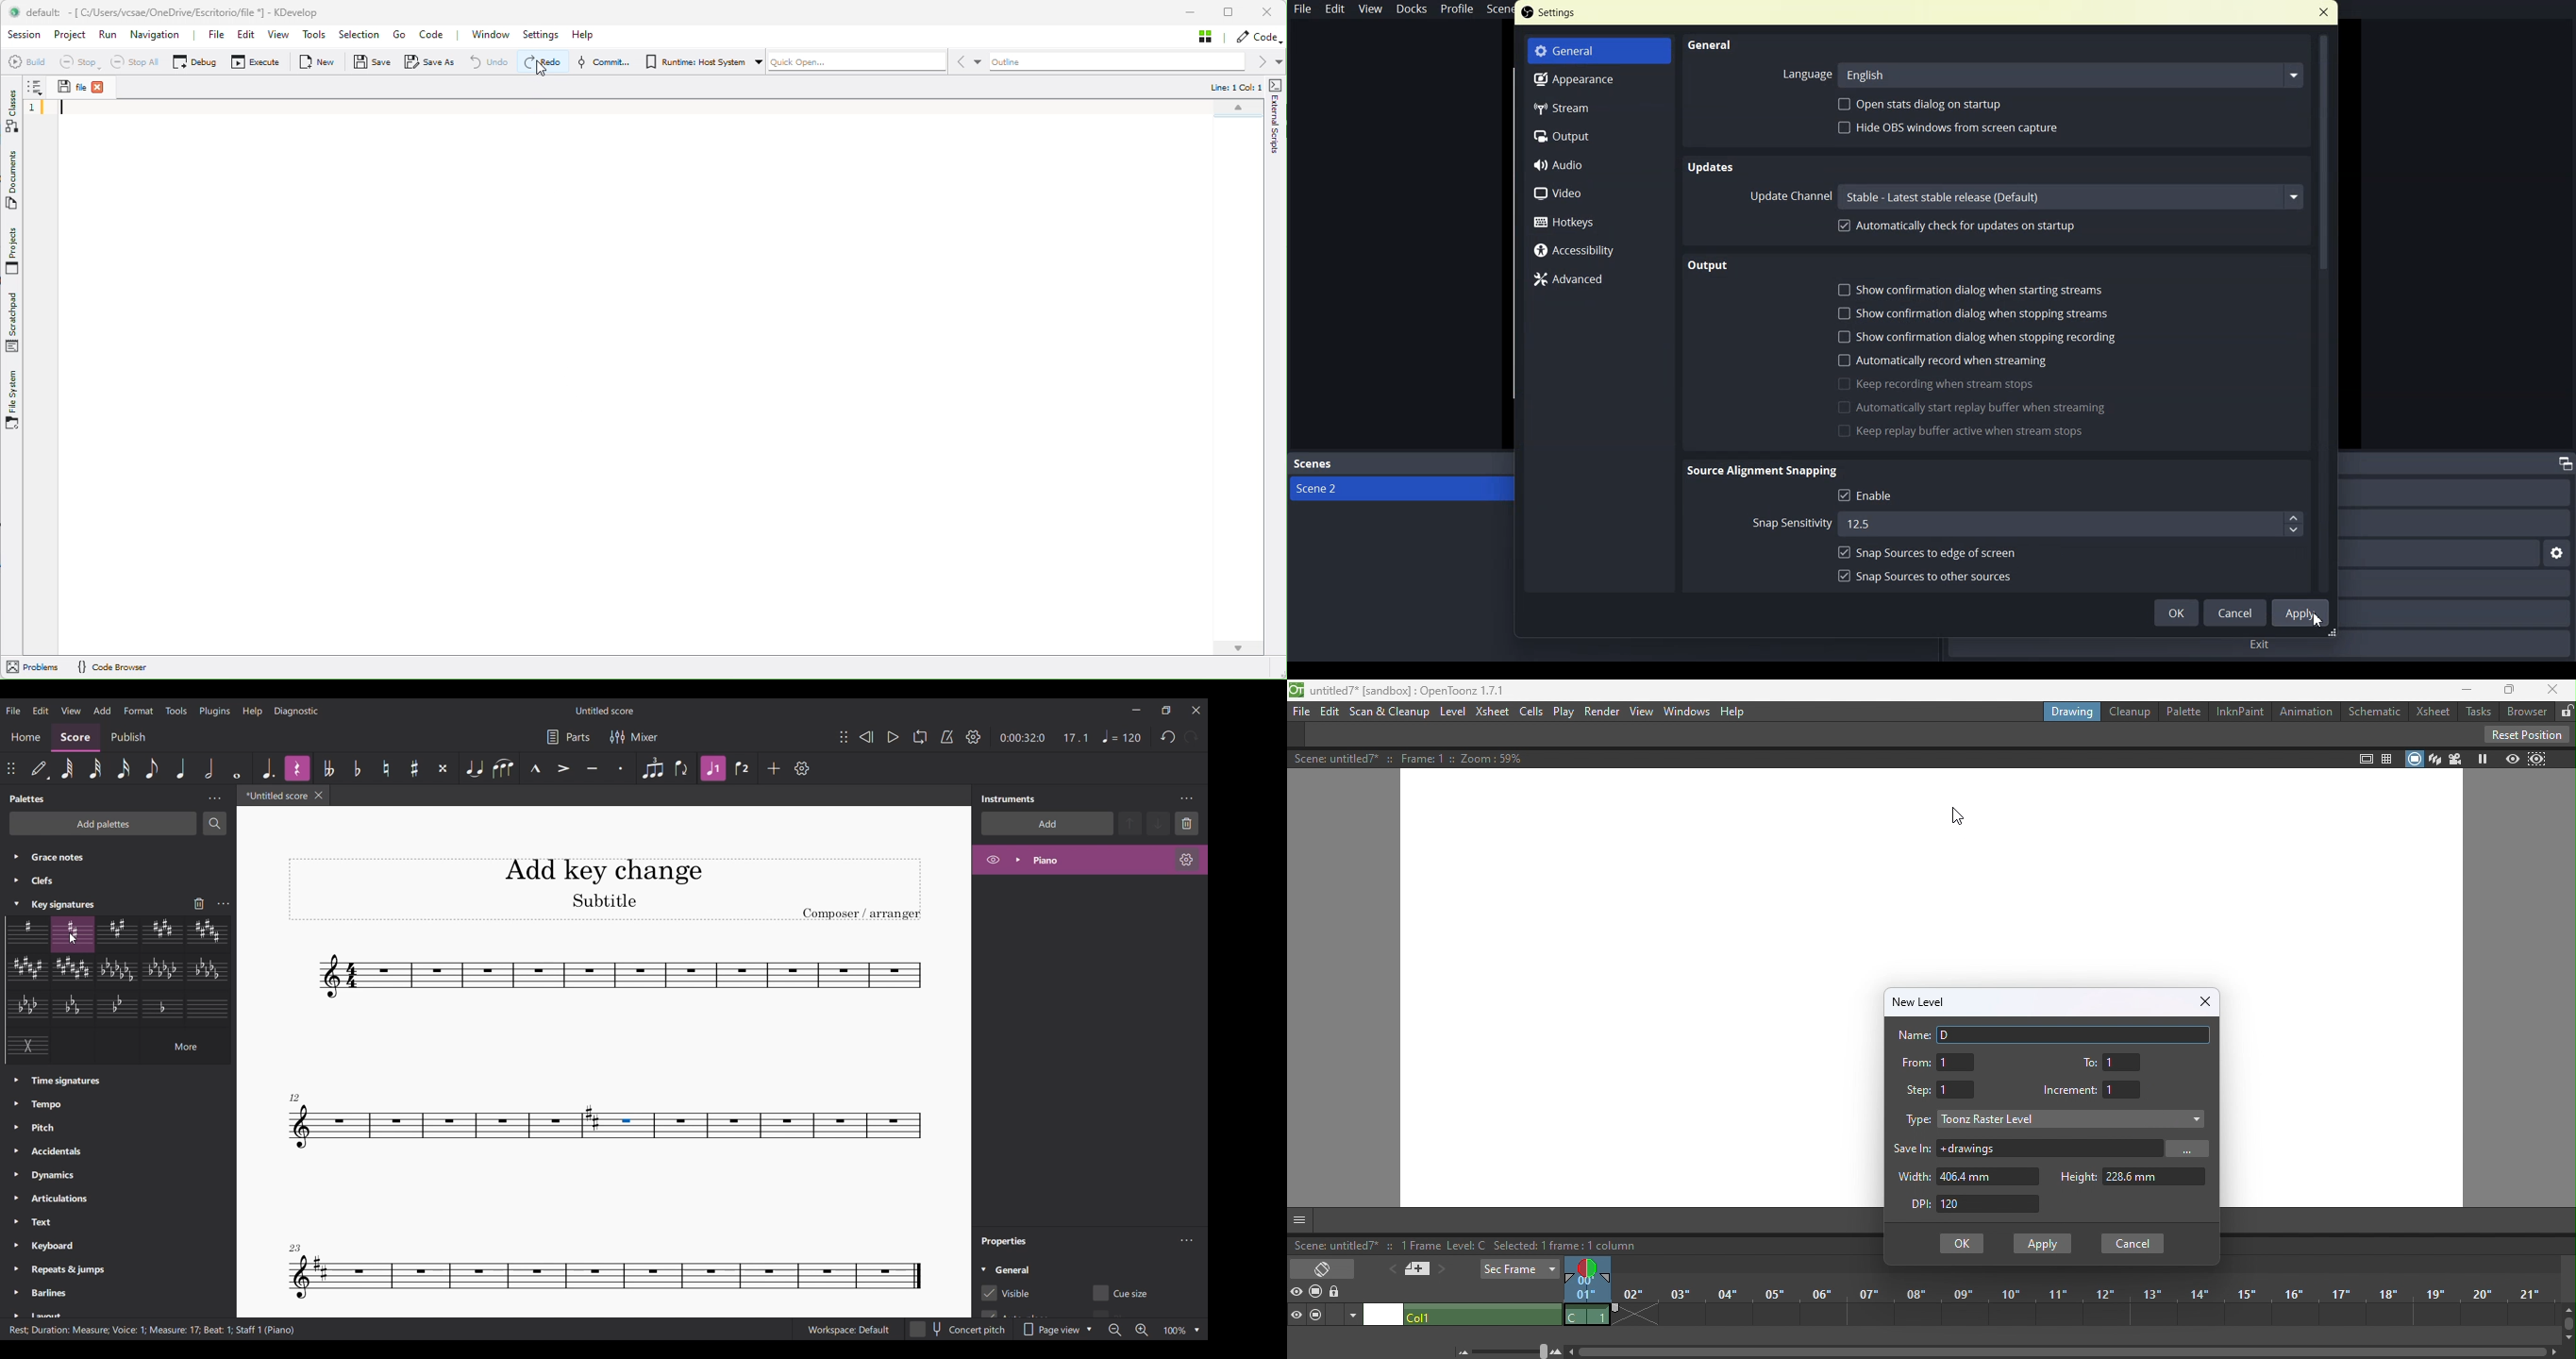 Image resolution: width=2576 pixels, height=1372 pixels. I want to click on Hide piano, so click(993, 859).